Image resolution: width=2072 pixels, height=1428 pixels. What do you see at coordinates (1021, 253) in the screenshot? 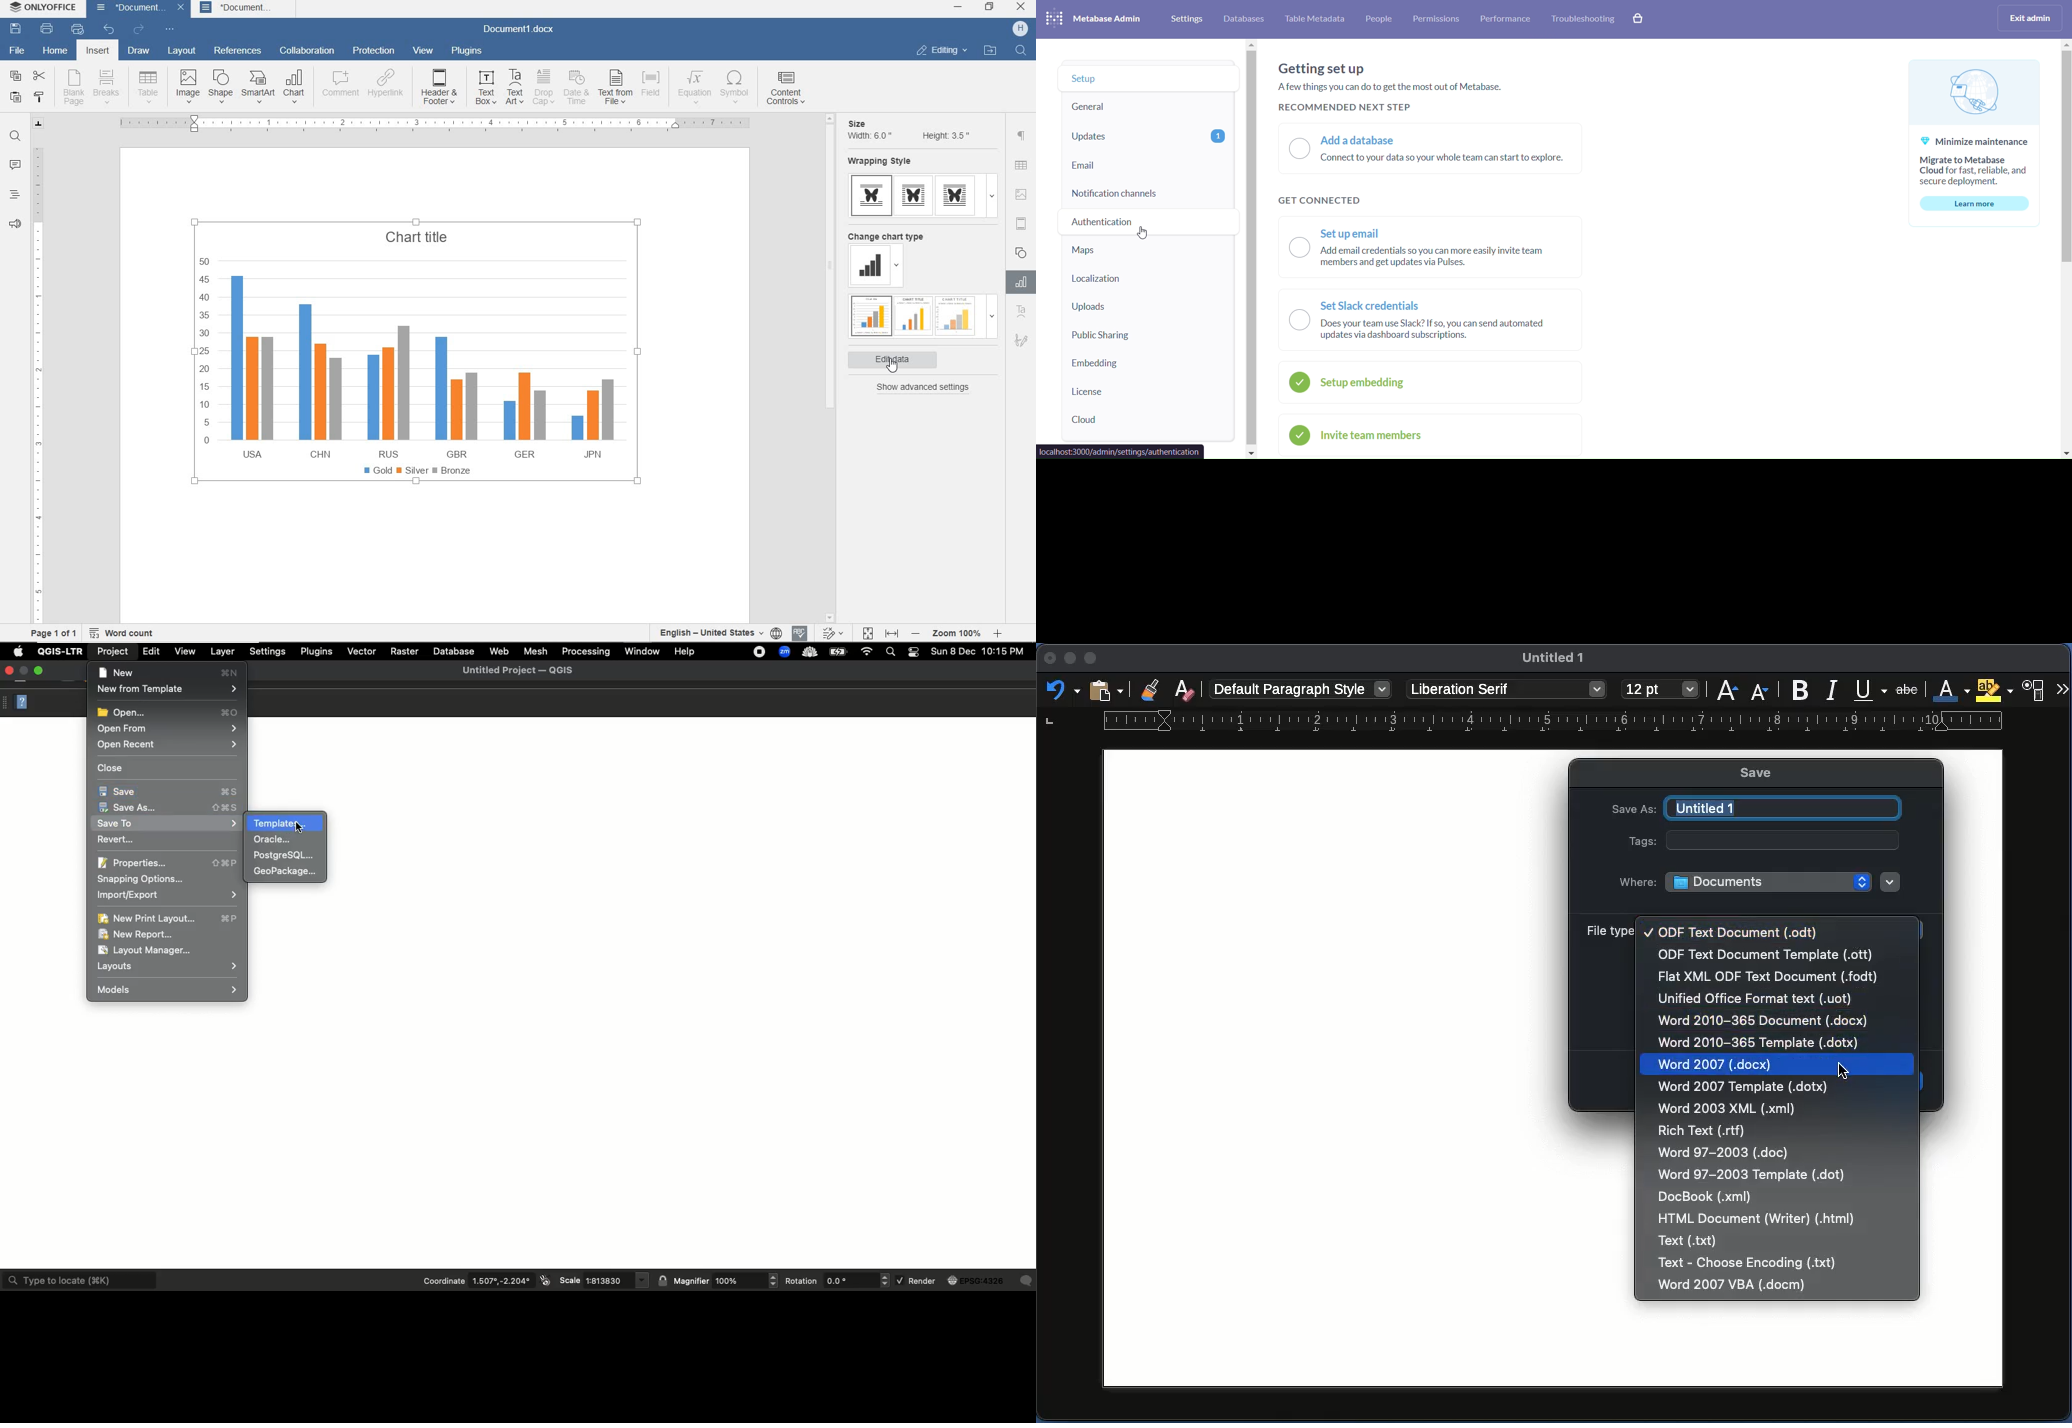
I see `shape` at bounding box center [1021, 253].